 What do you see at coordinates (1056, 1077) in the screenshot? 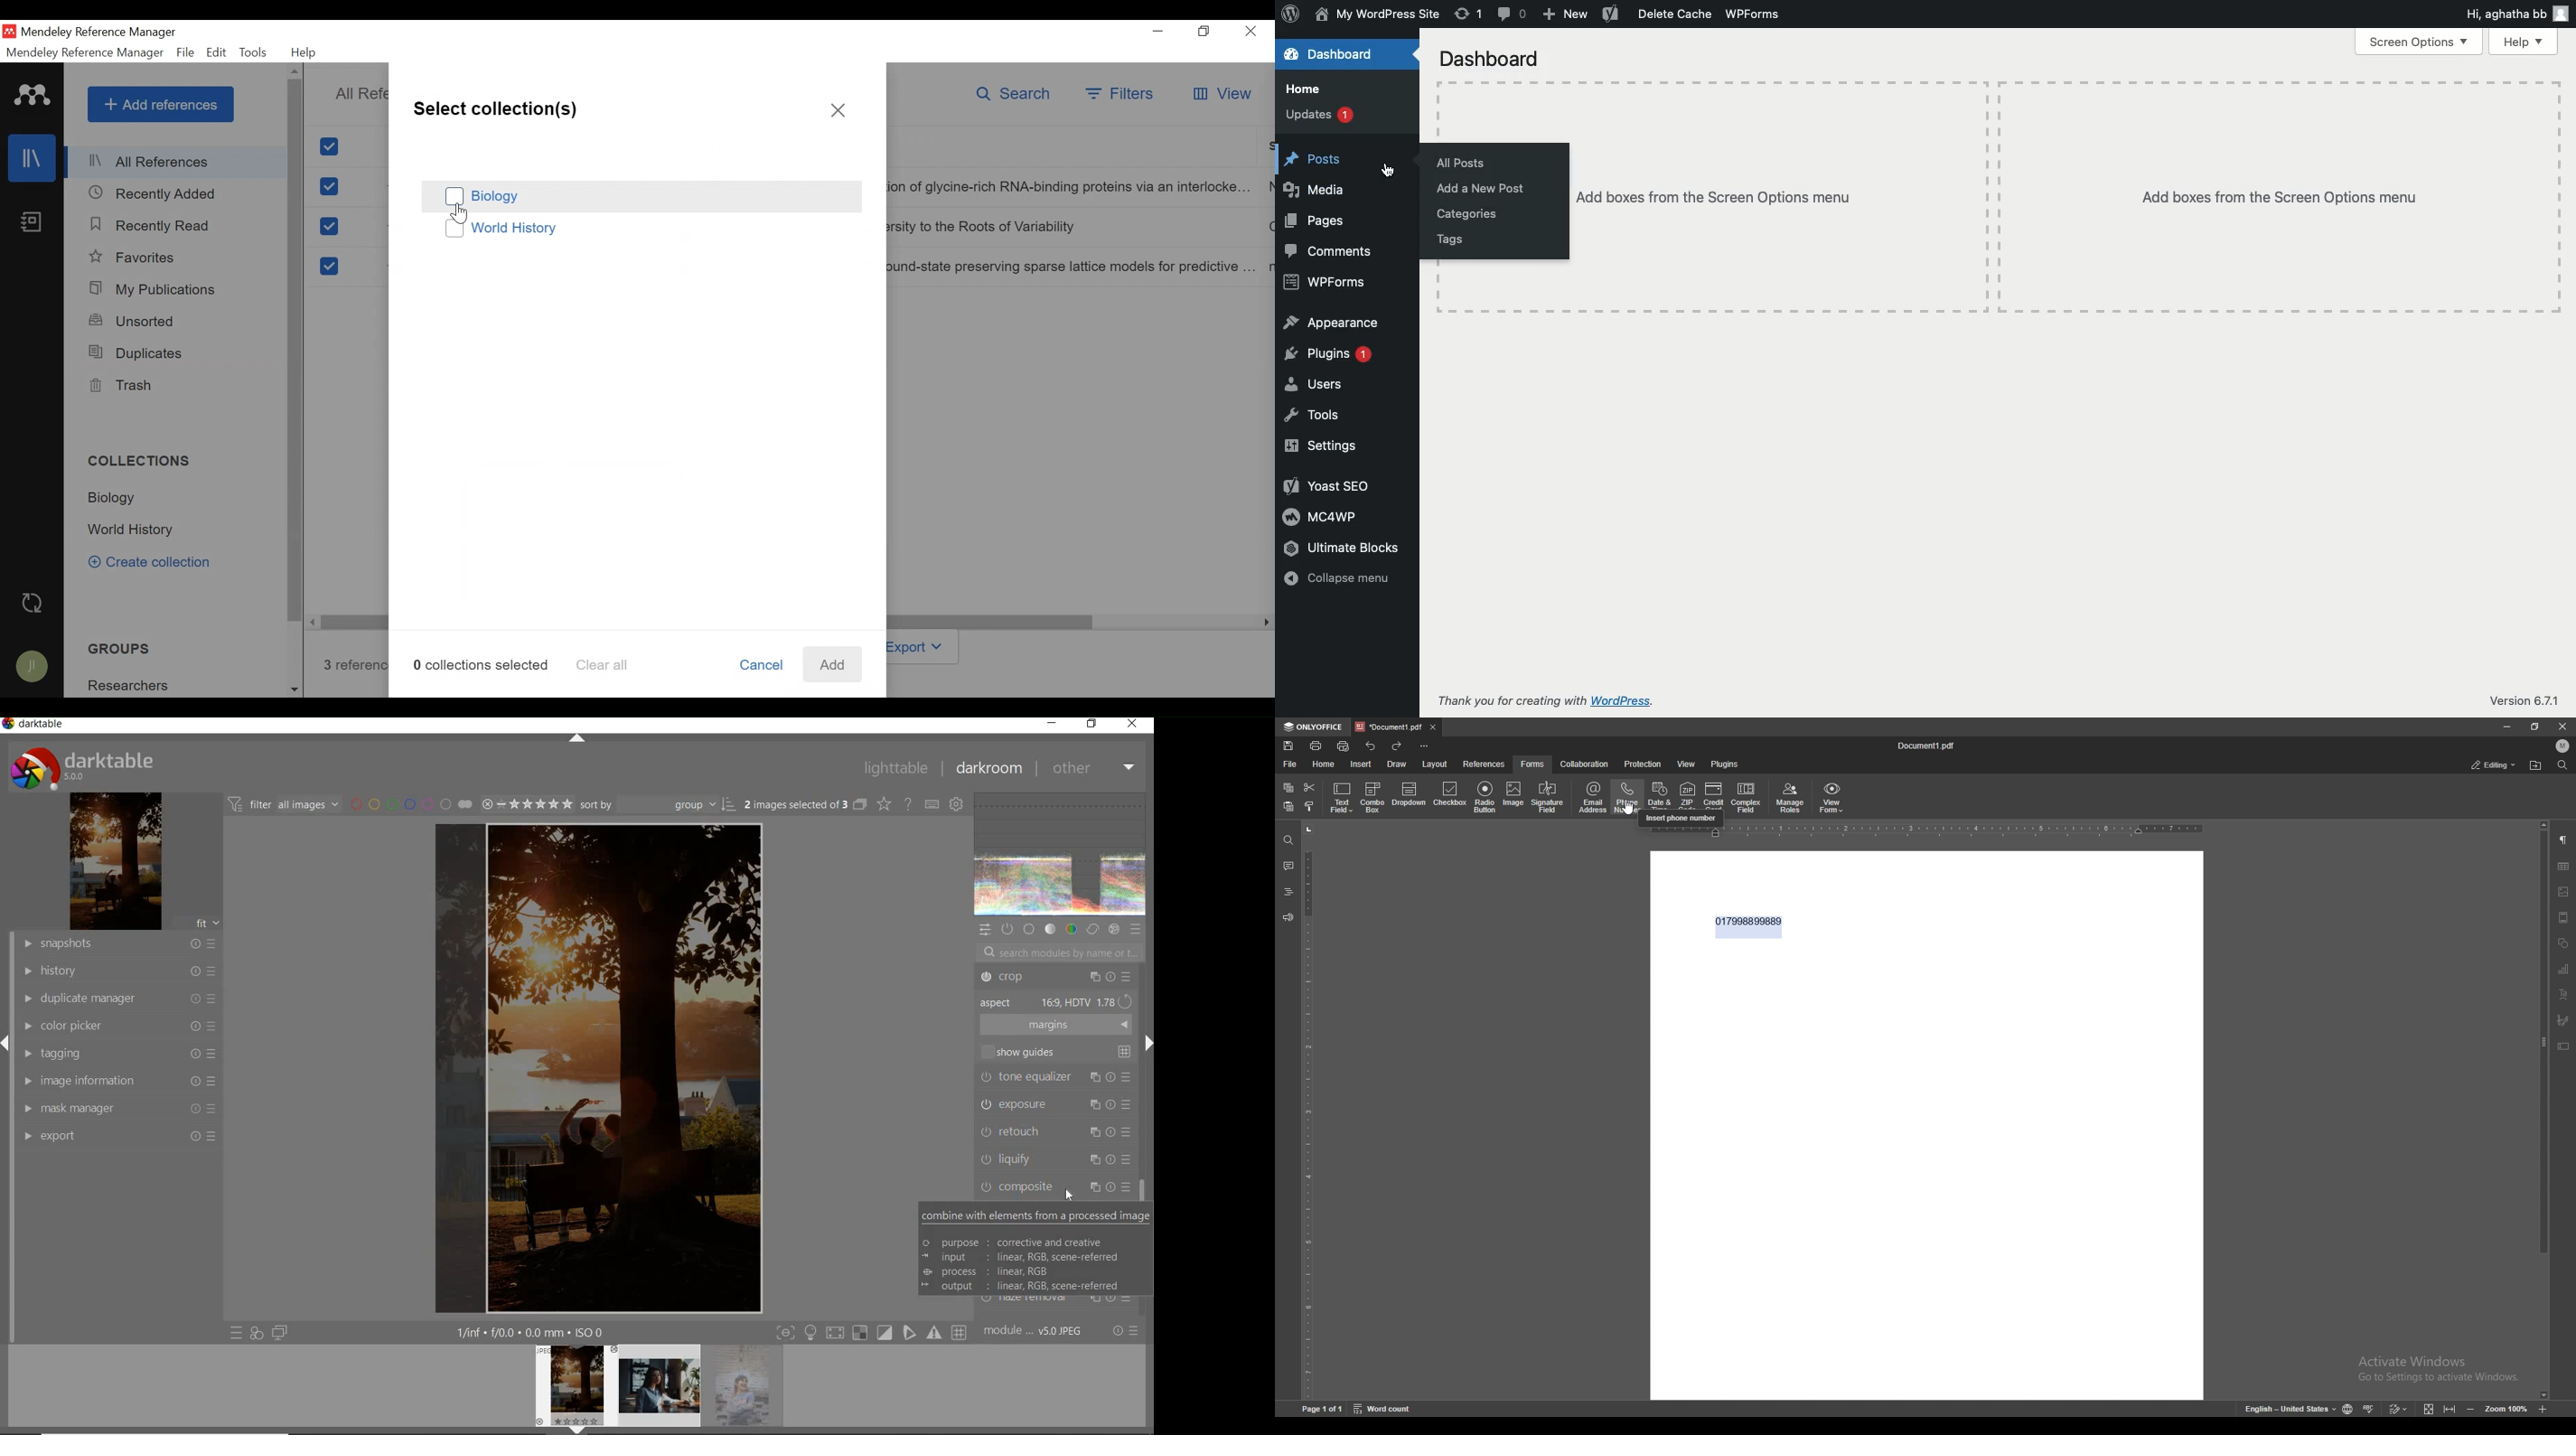
I see `tone equalizer` at bounding box center [1056, 1077].